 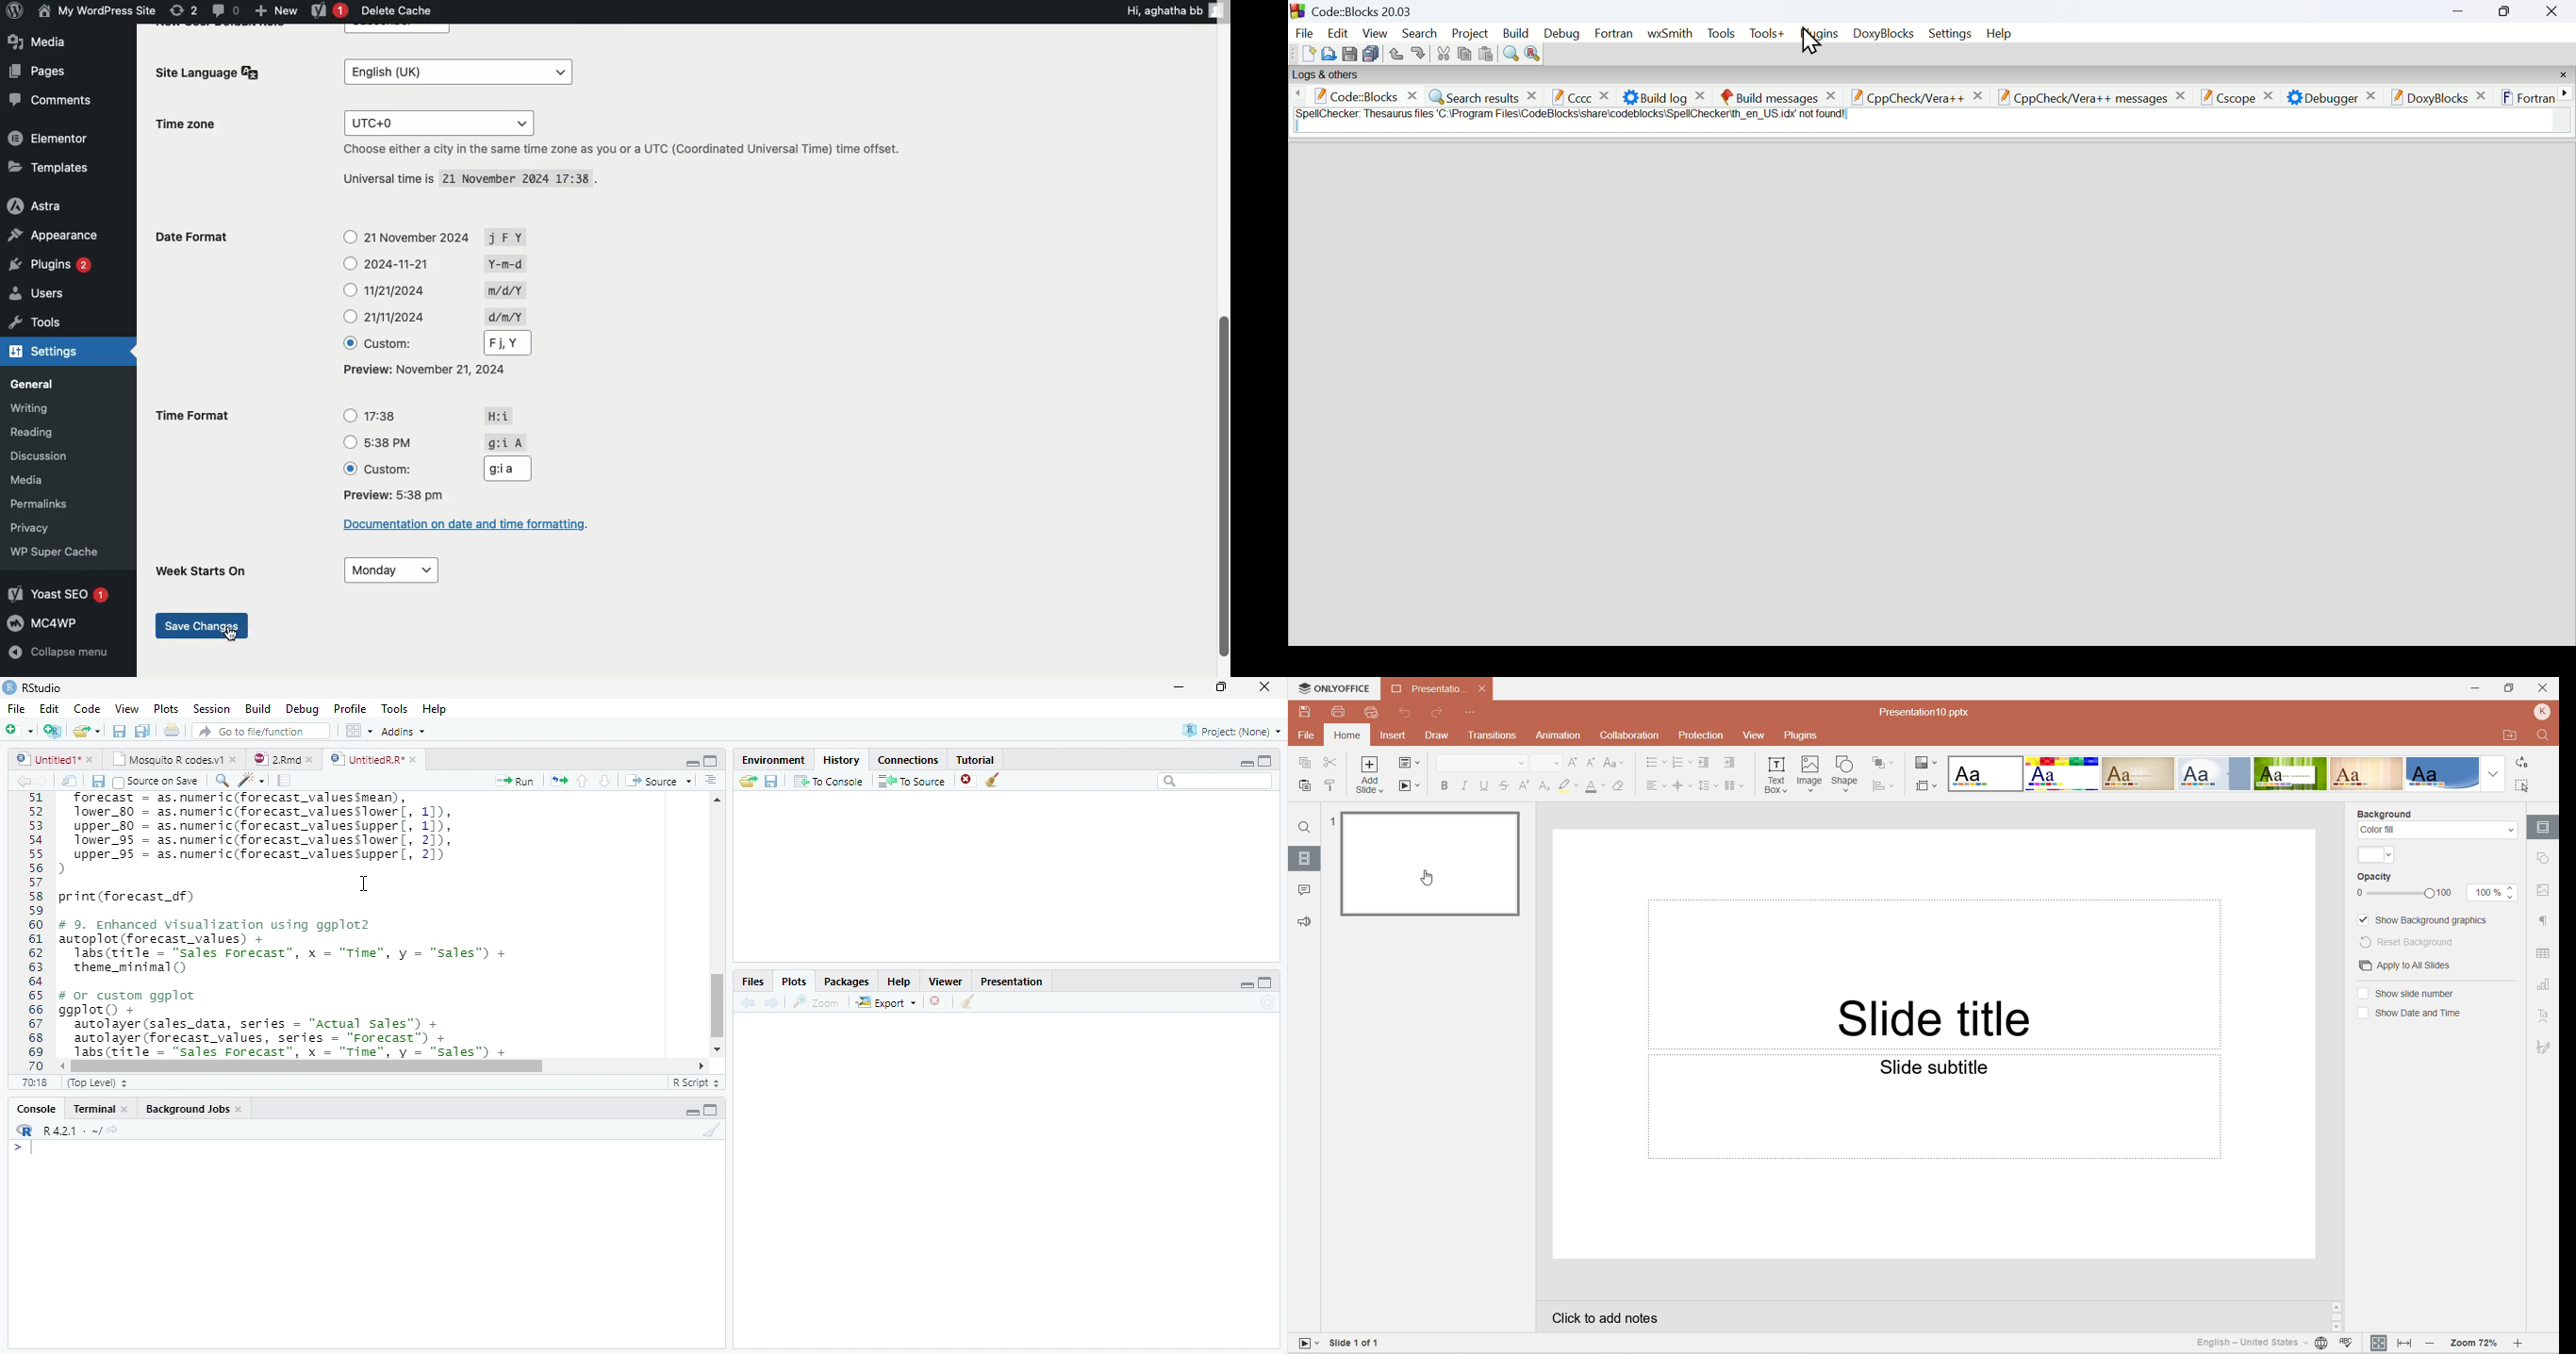 I want to click on Image setting, so click(x=2544, y=890).